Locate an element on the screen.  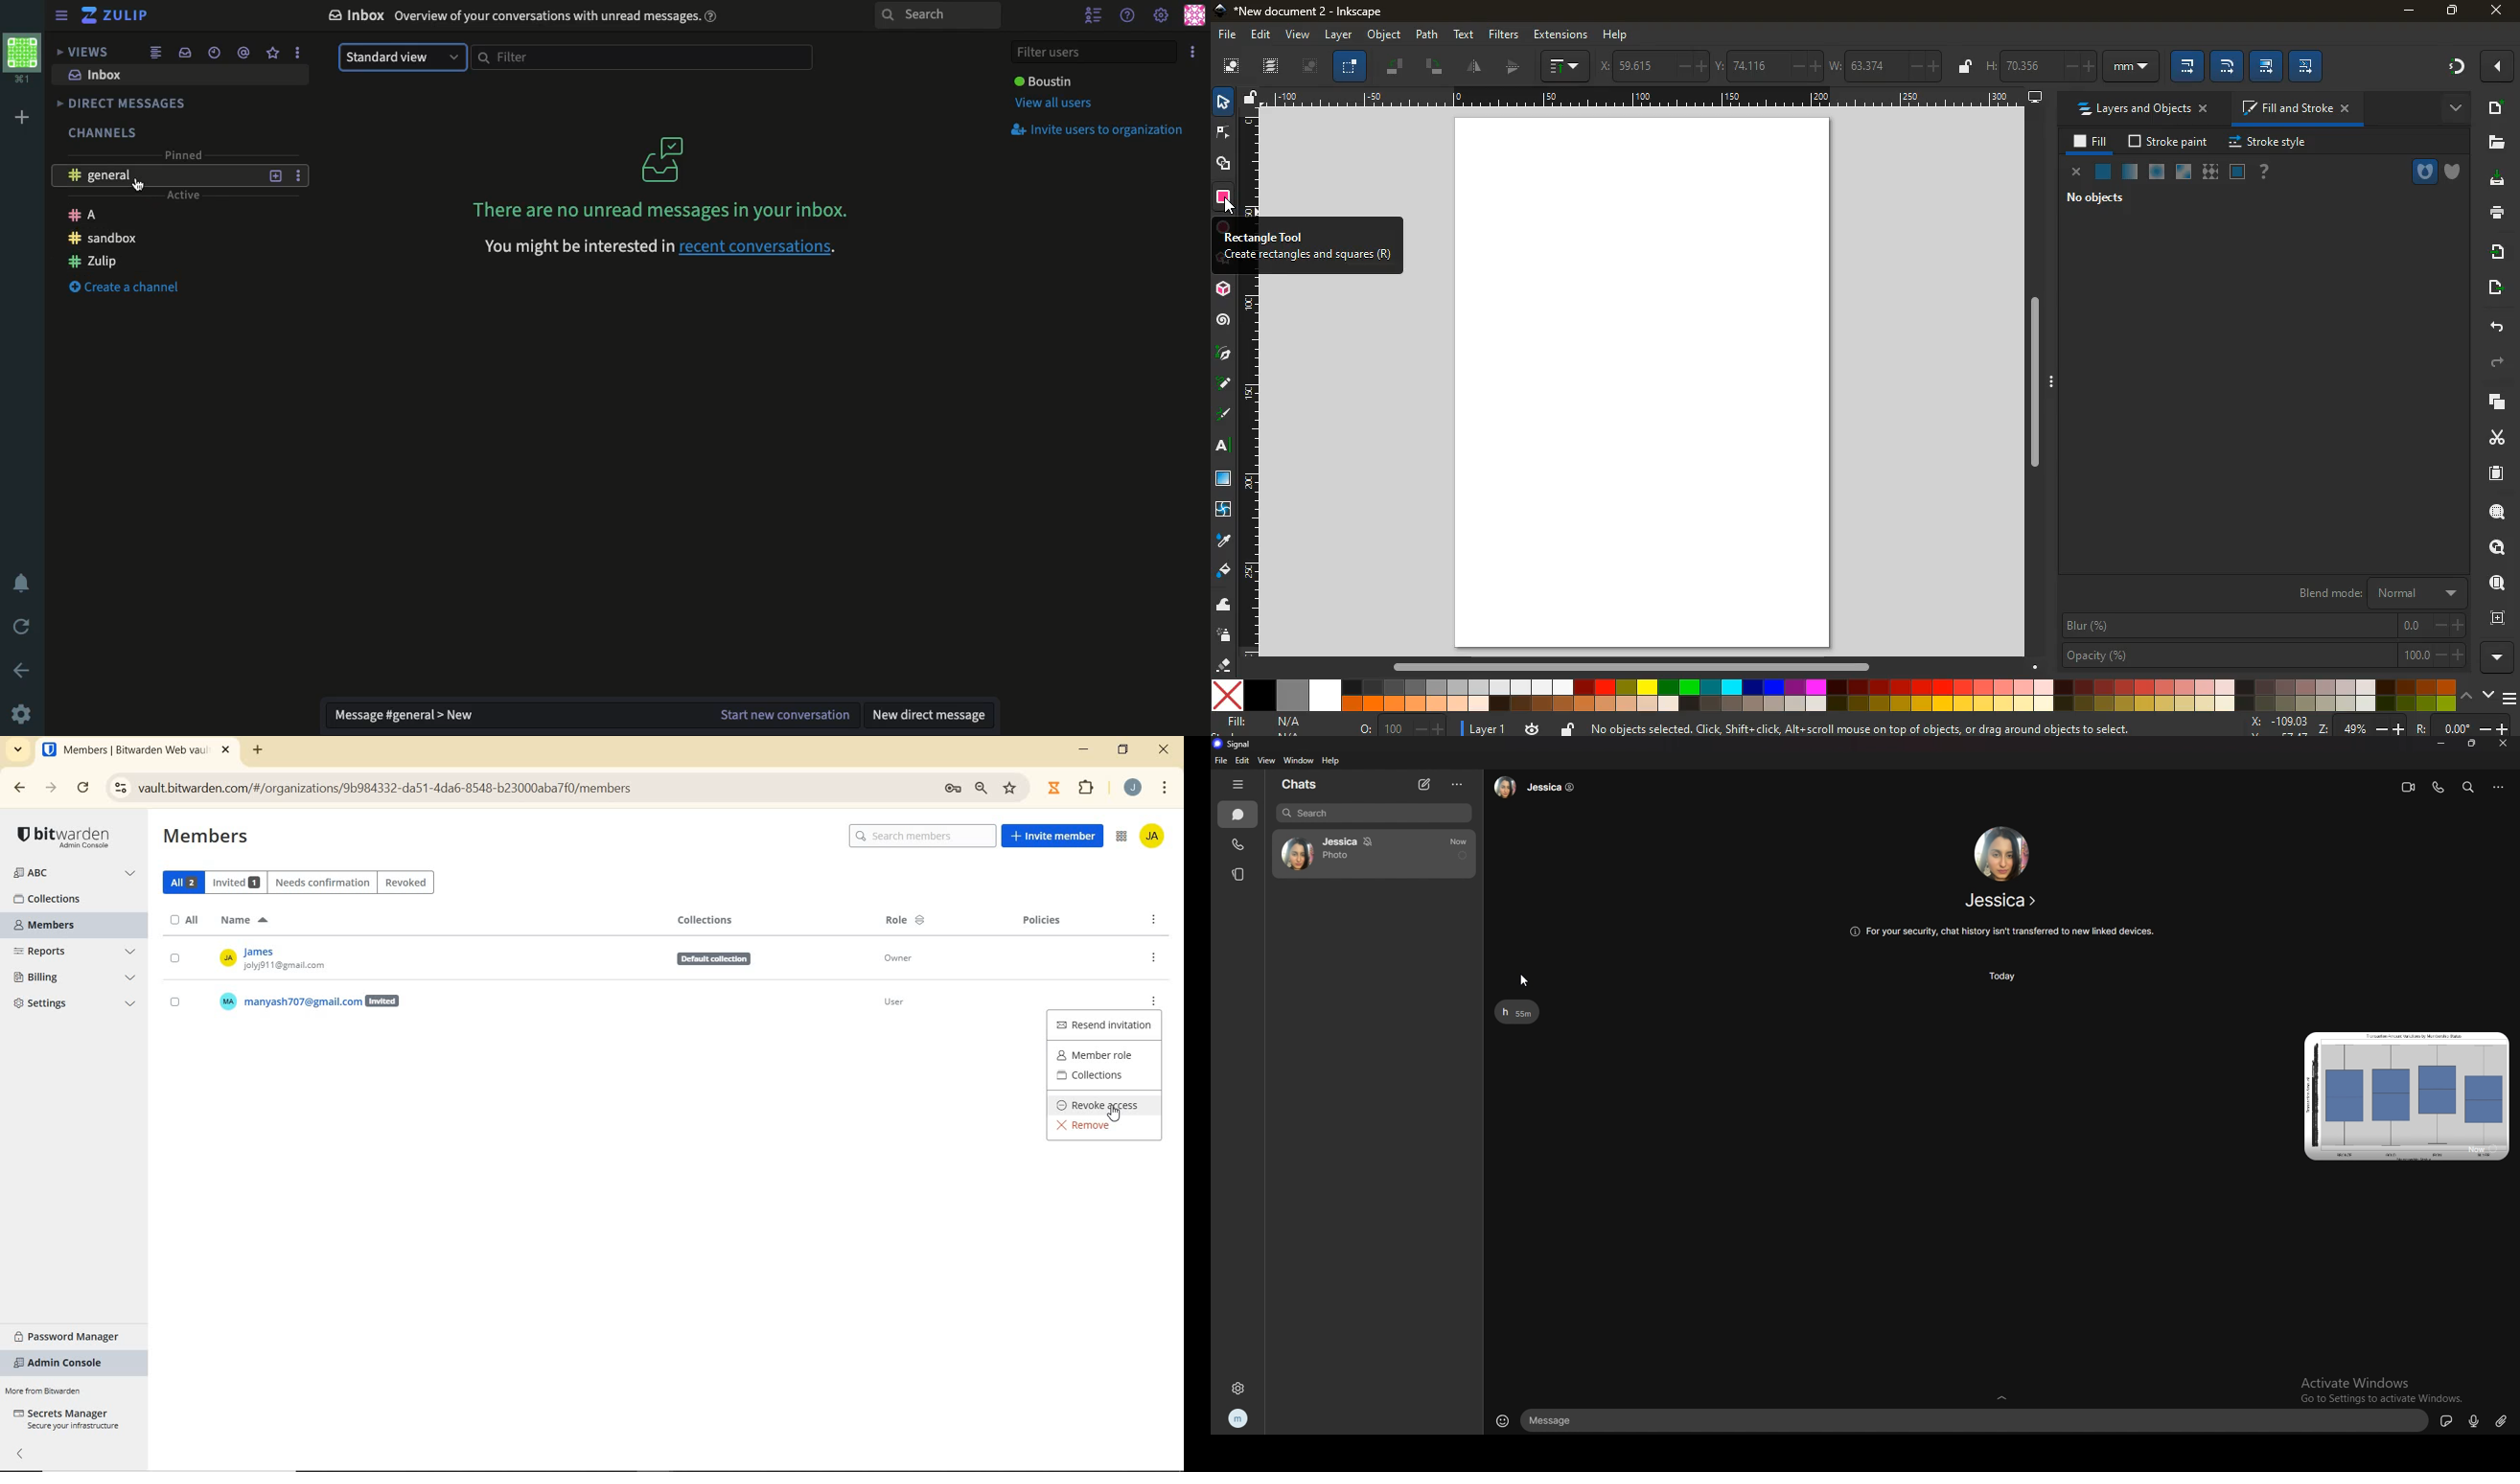
MINIMIZE is located at coordinates (1086, 752).